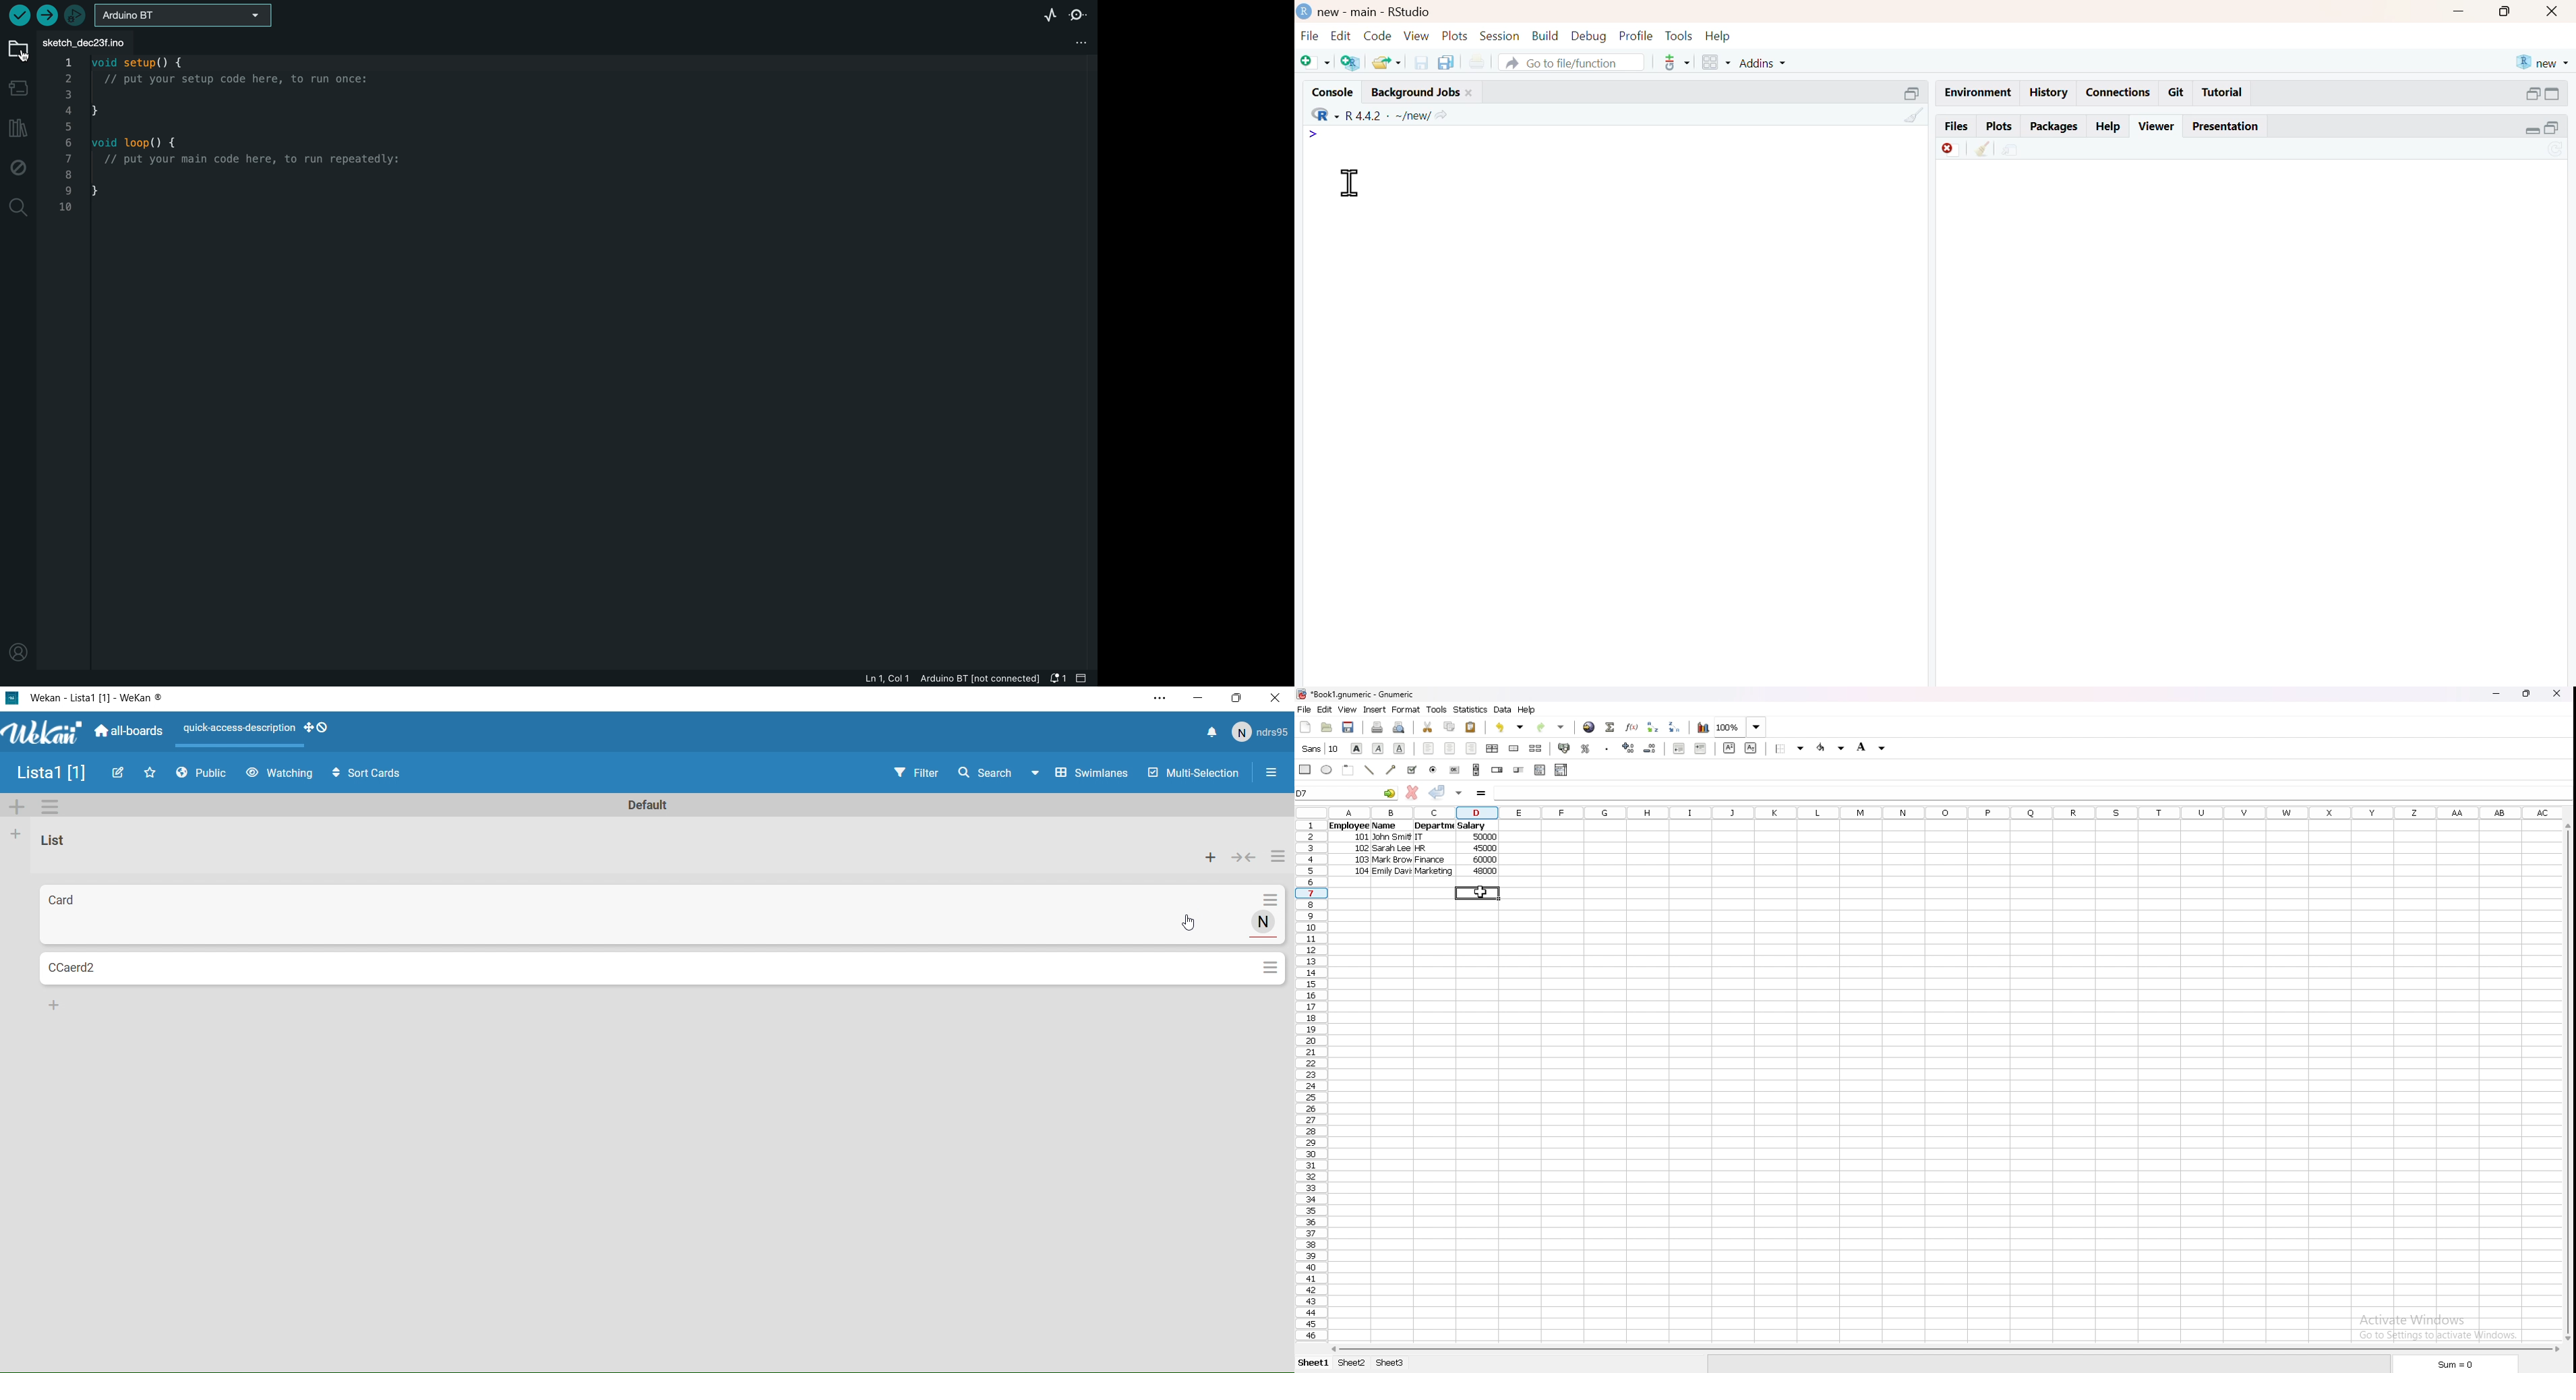  Describe the element at coordinates (1679, 748) in the screenshot. I see `decrease indent` at that location.